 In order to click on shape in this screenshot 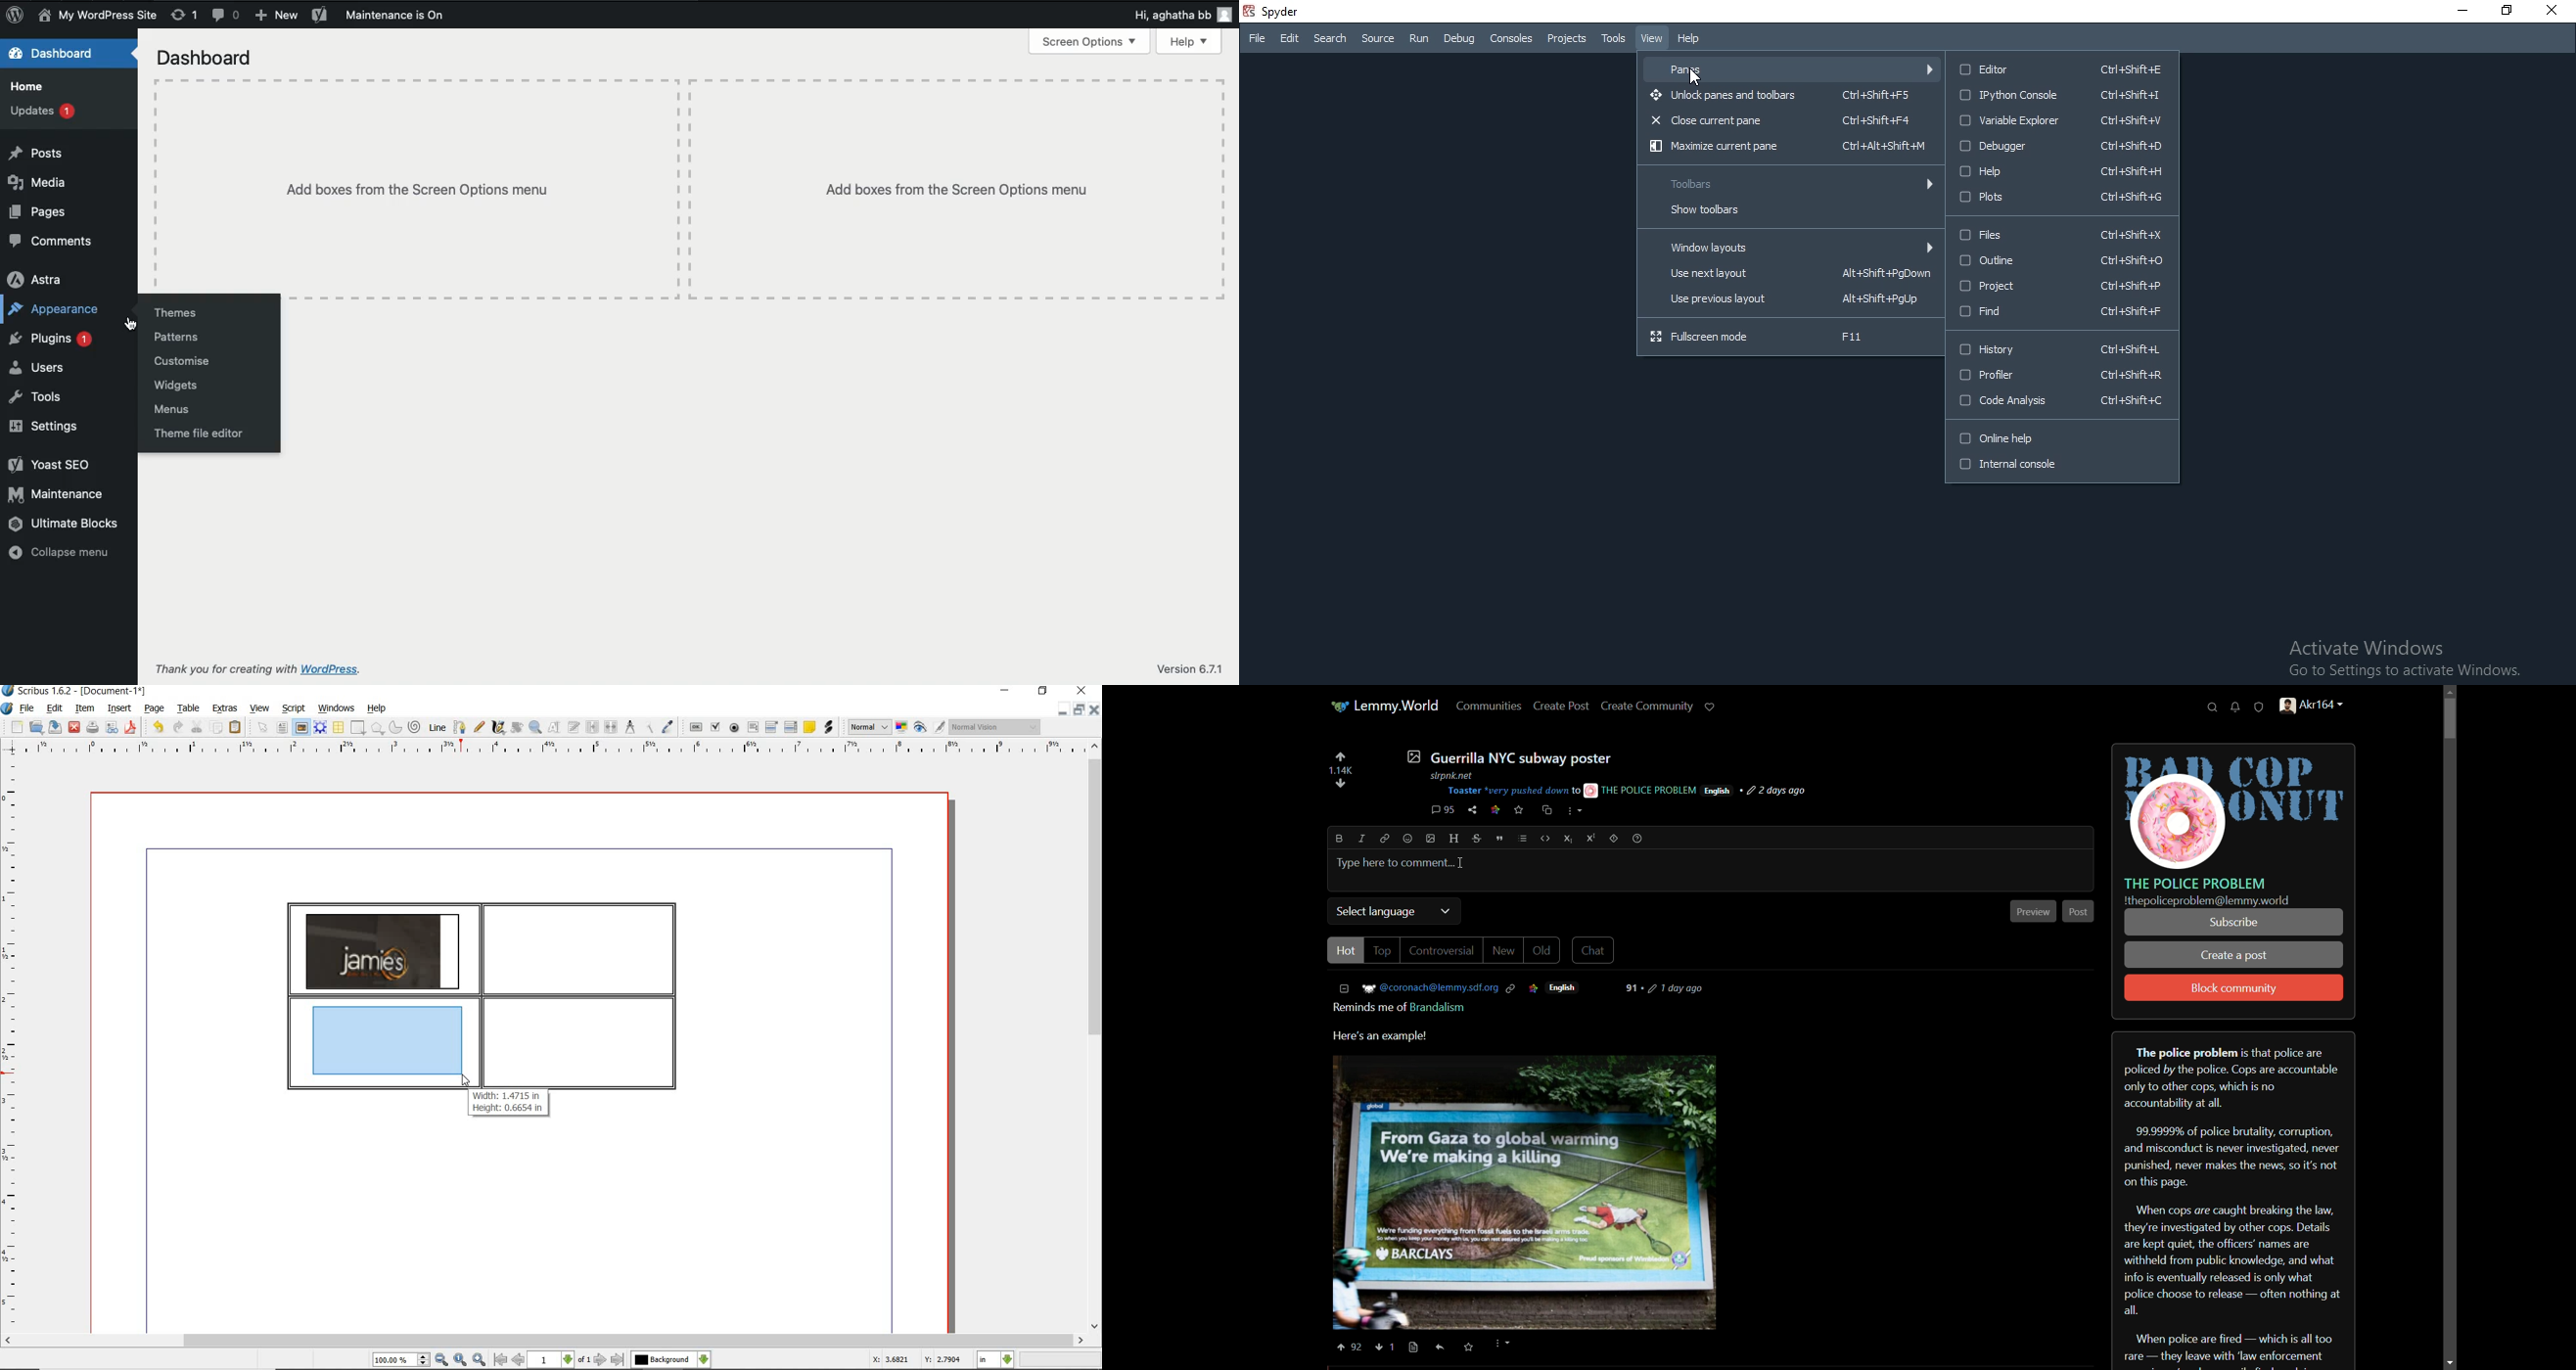, I will do `click(378, 729)`.